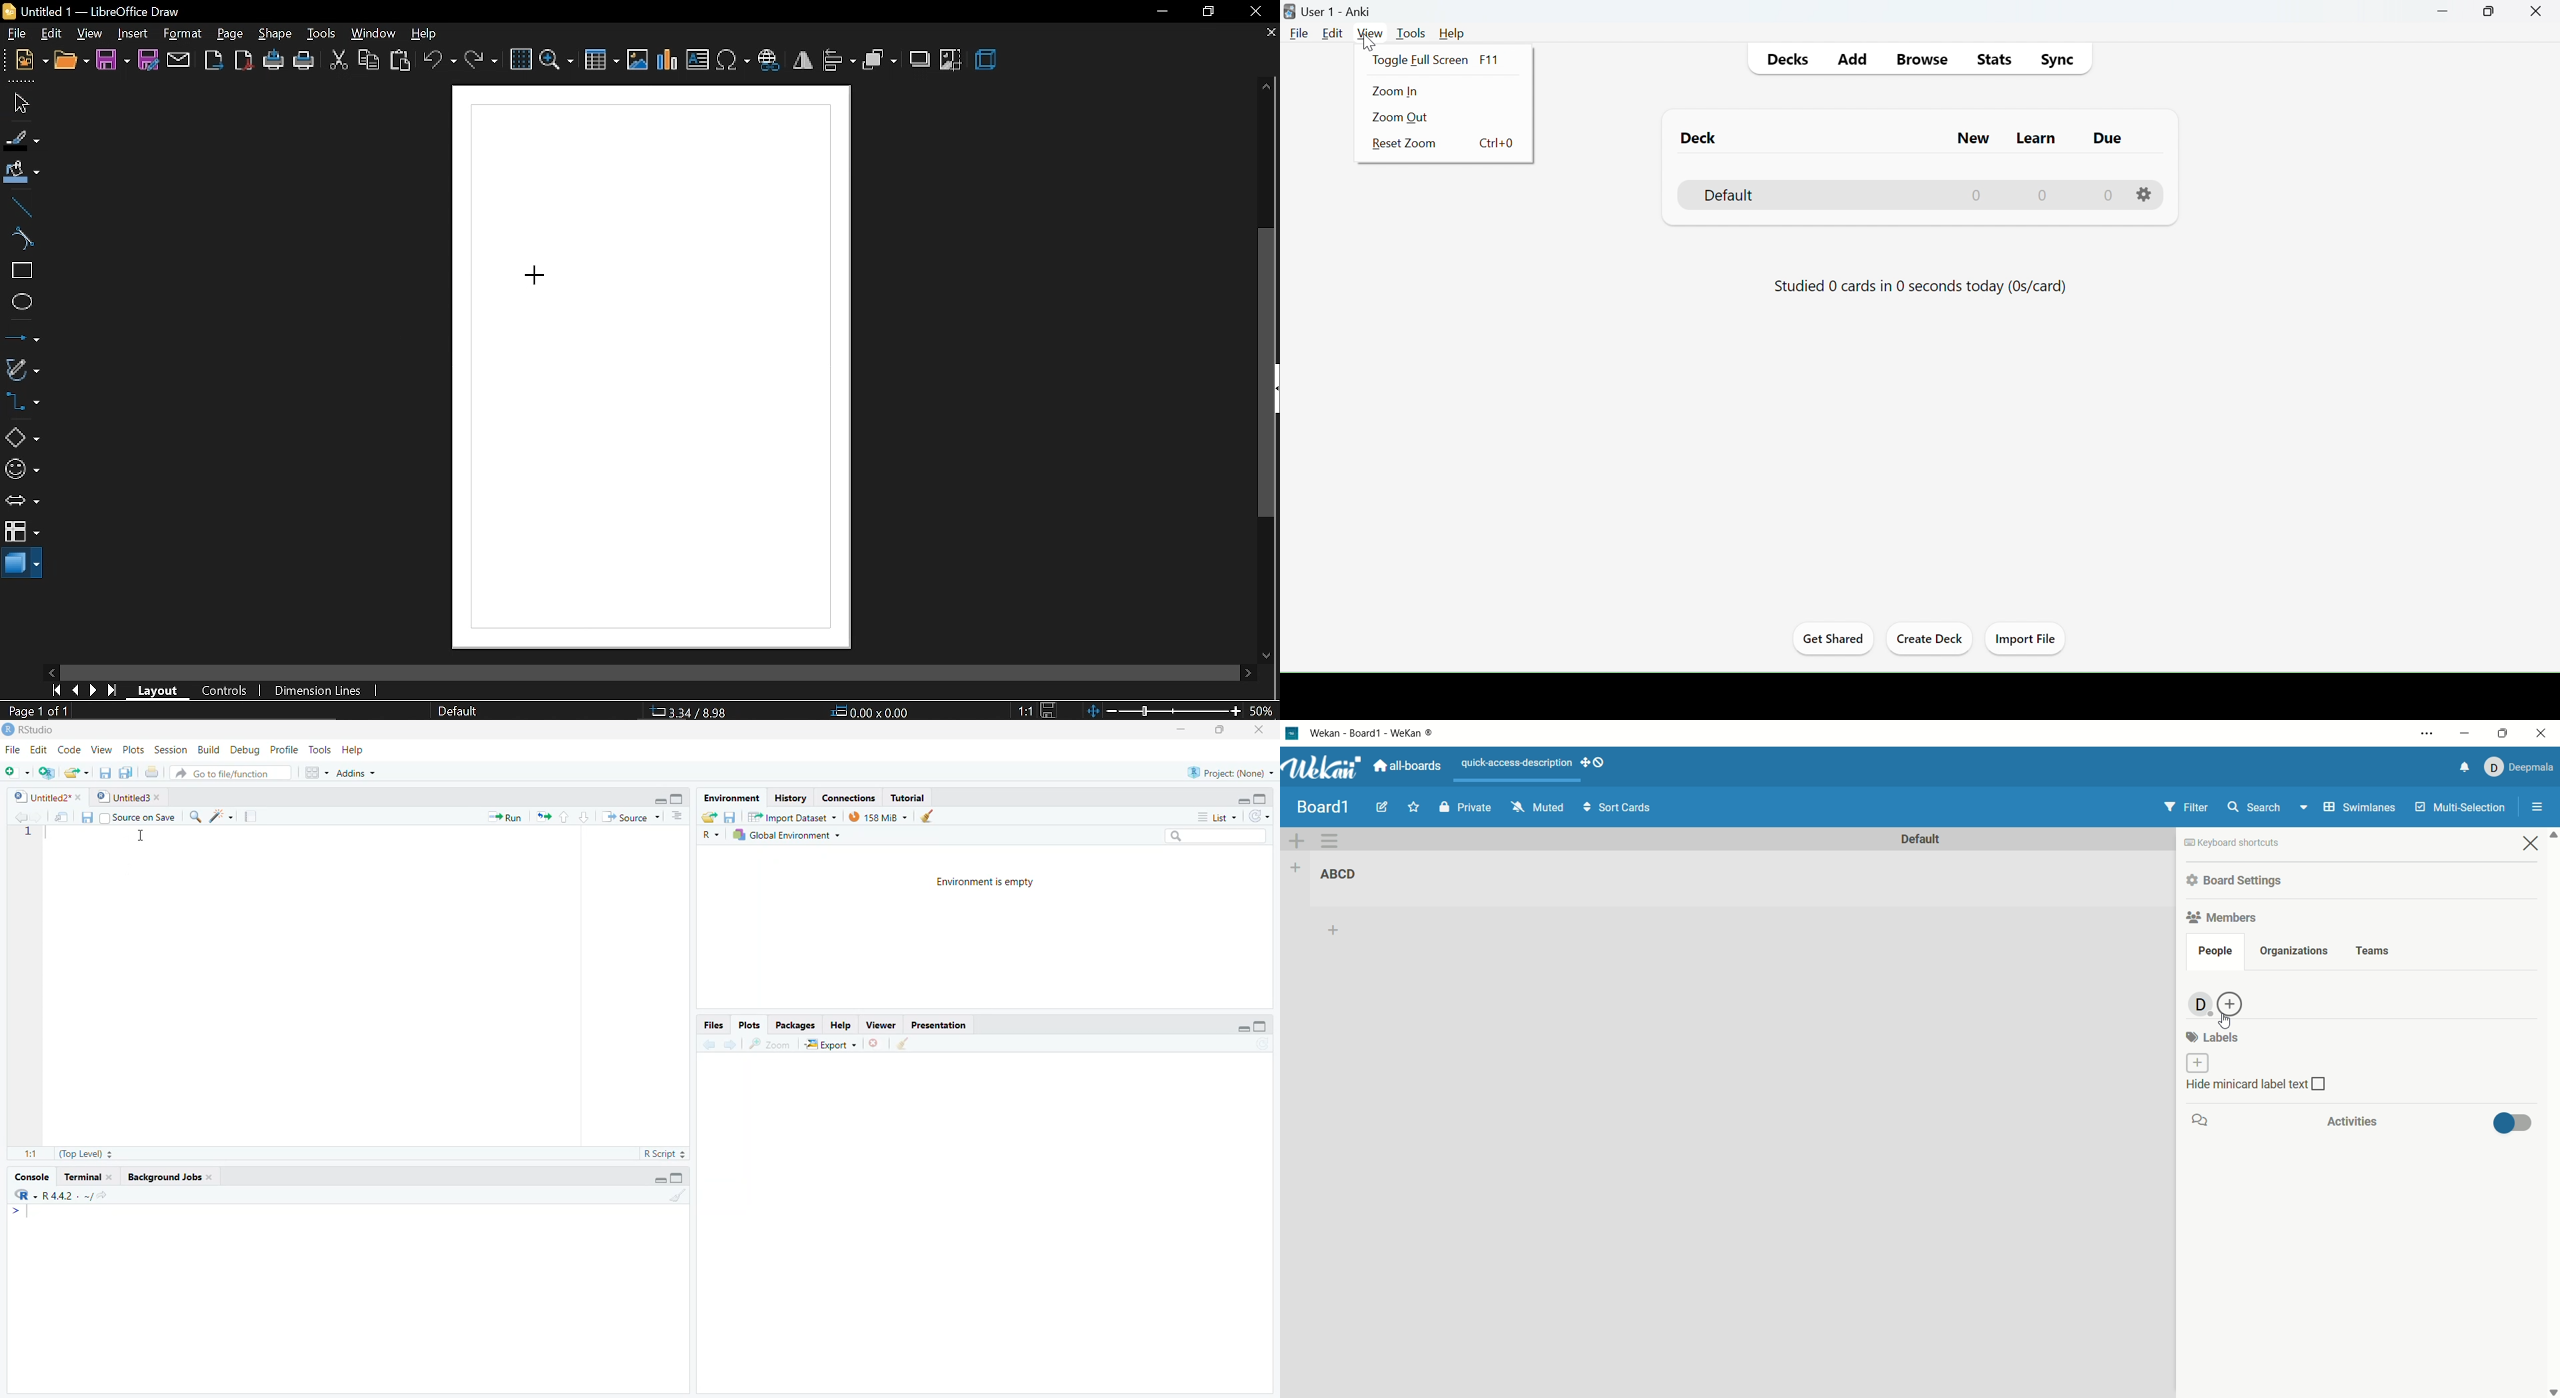 The image size is (2576, 1400). What do you see at coordinates (633, 817) in the screenshot?
I see `+ Source` at bounding box center [633, 817].